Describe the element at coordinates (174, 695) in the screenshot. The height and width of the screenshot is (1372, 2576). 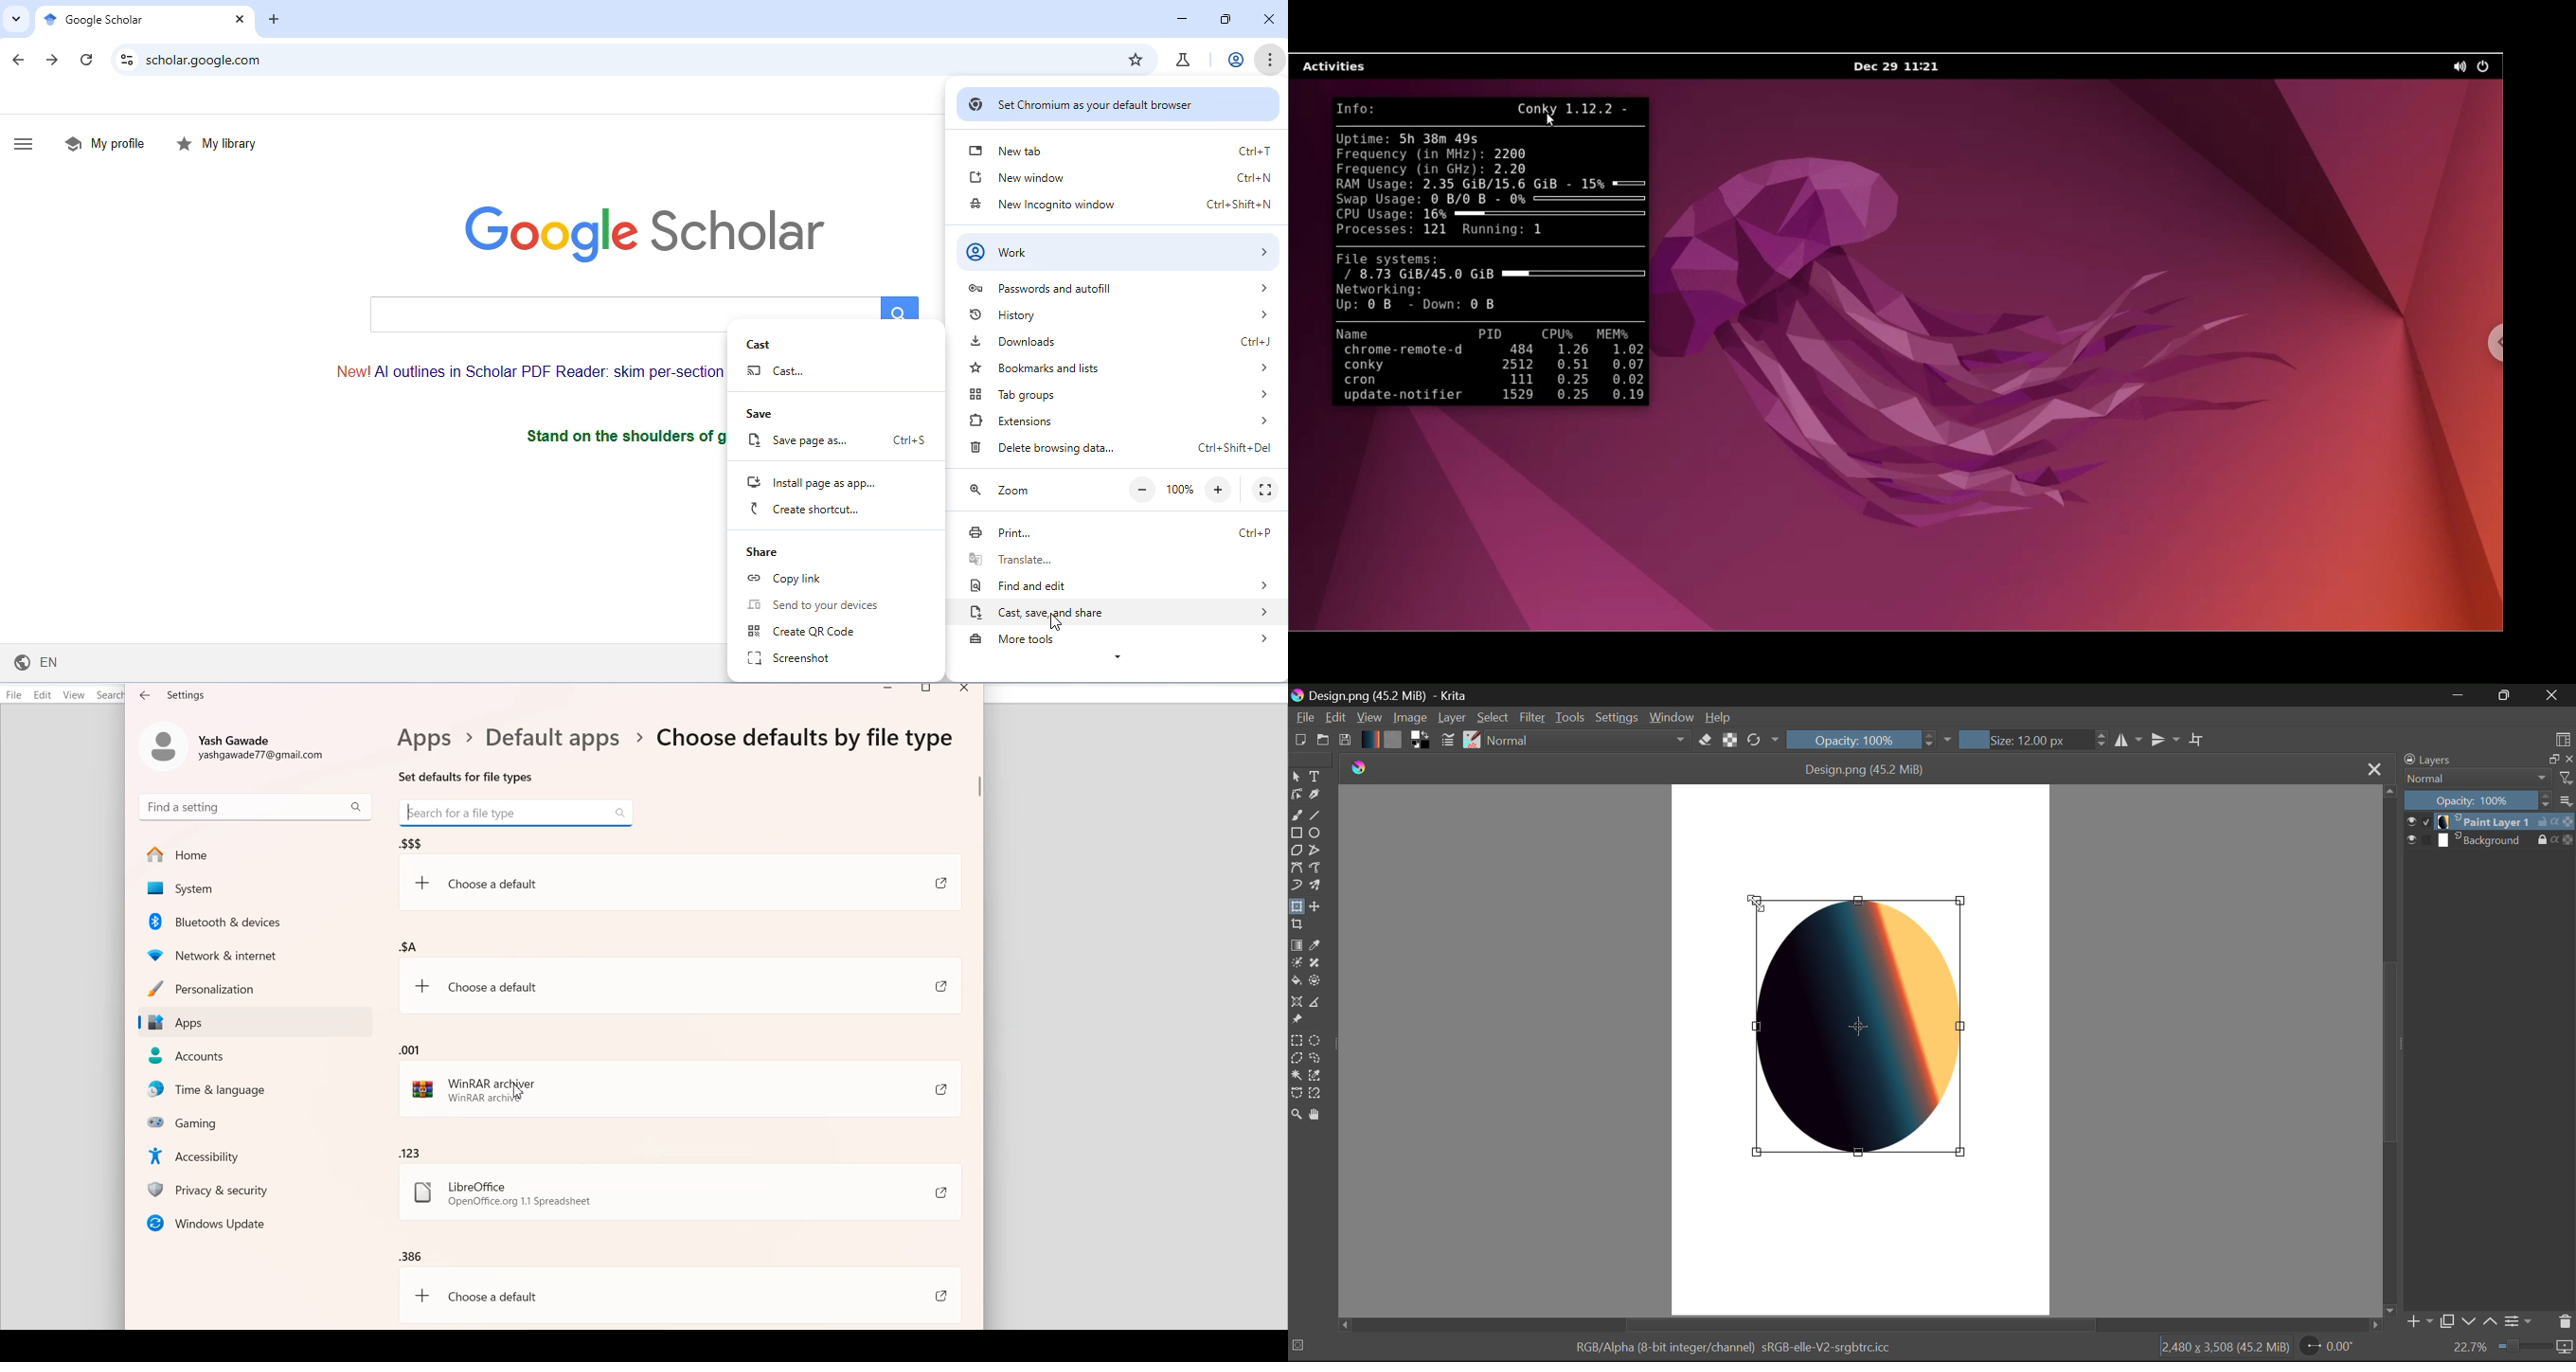
I see `Text` at that location.